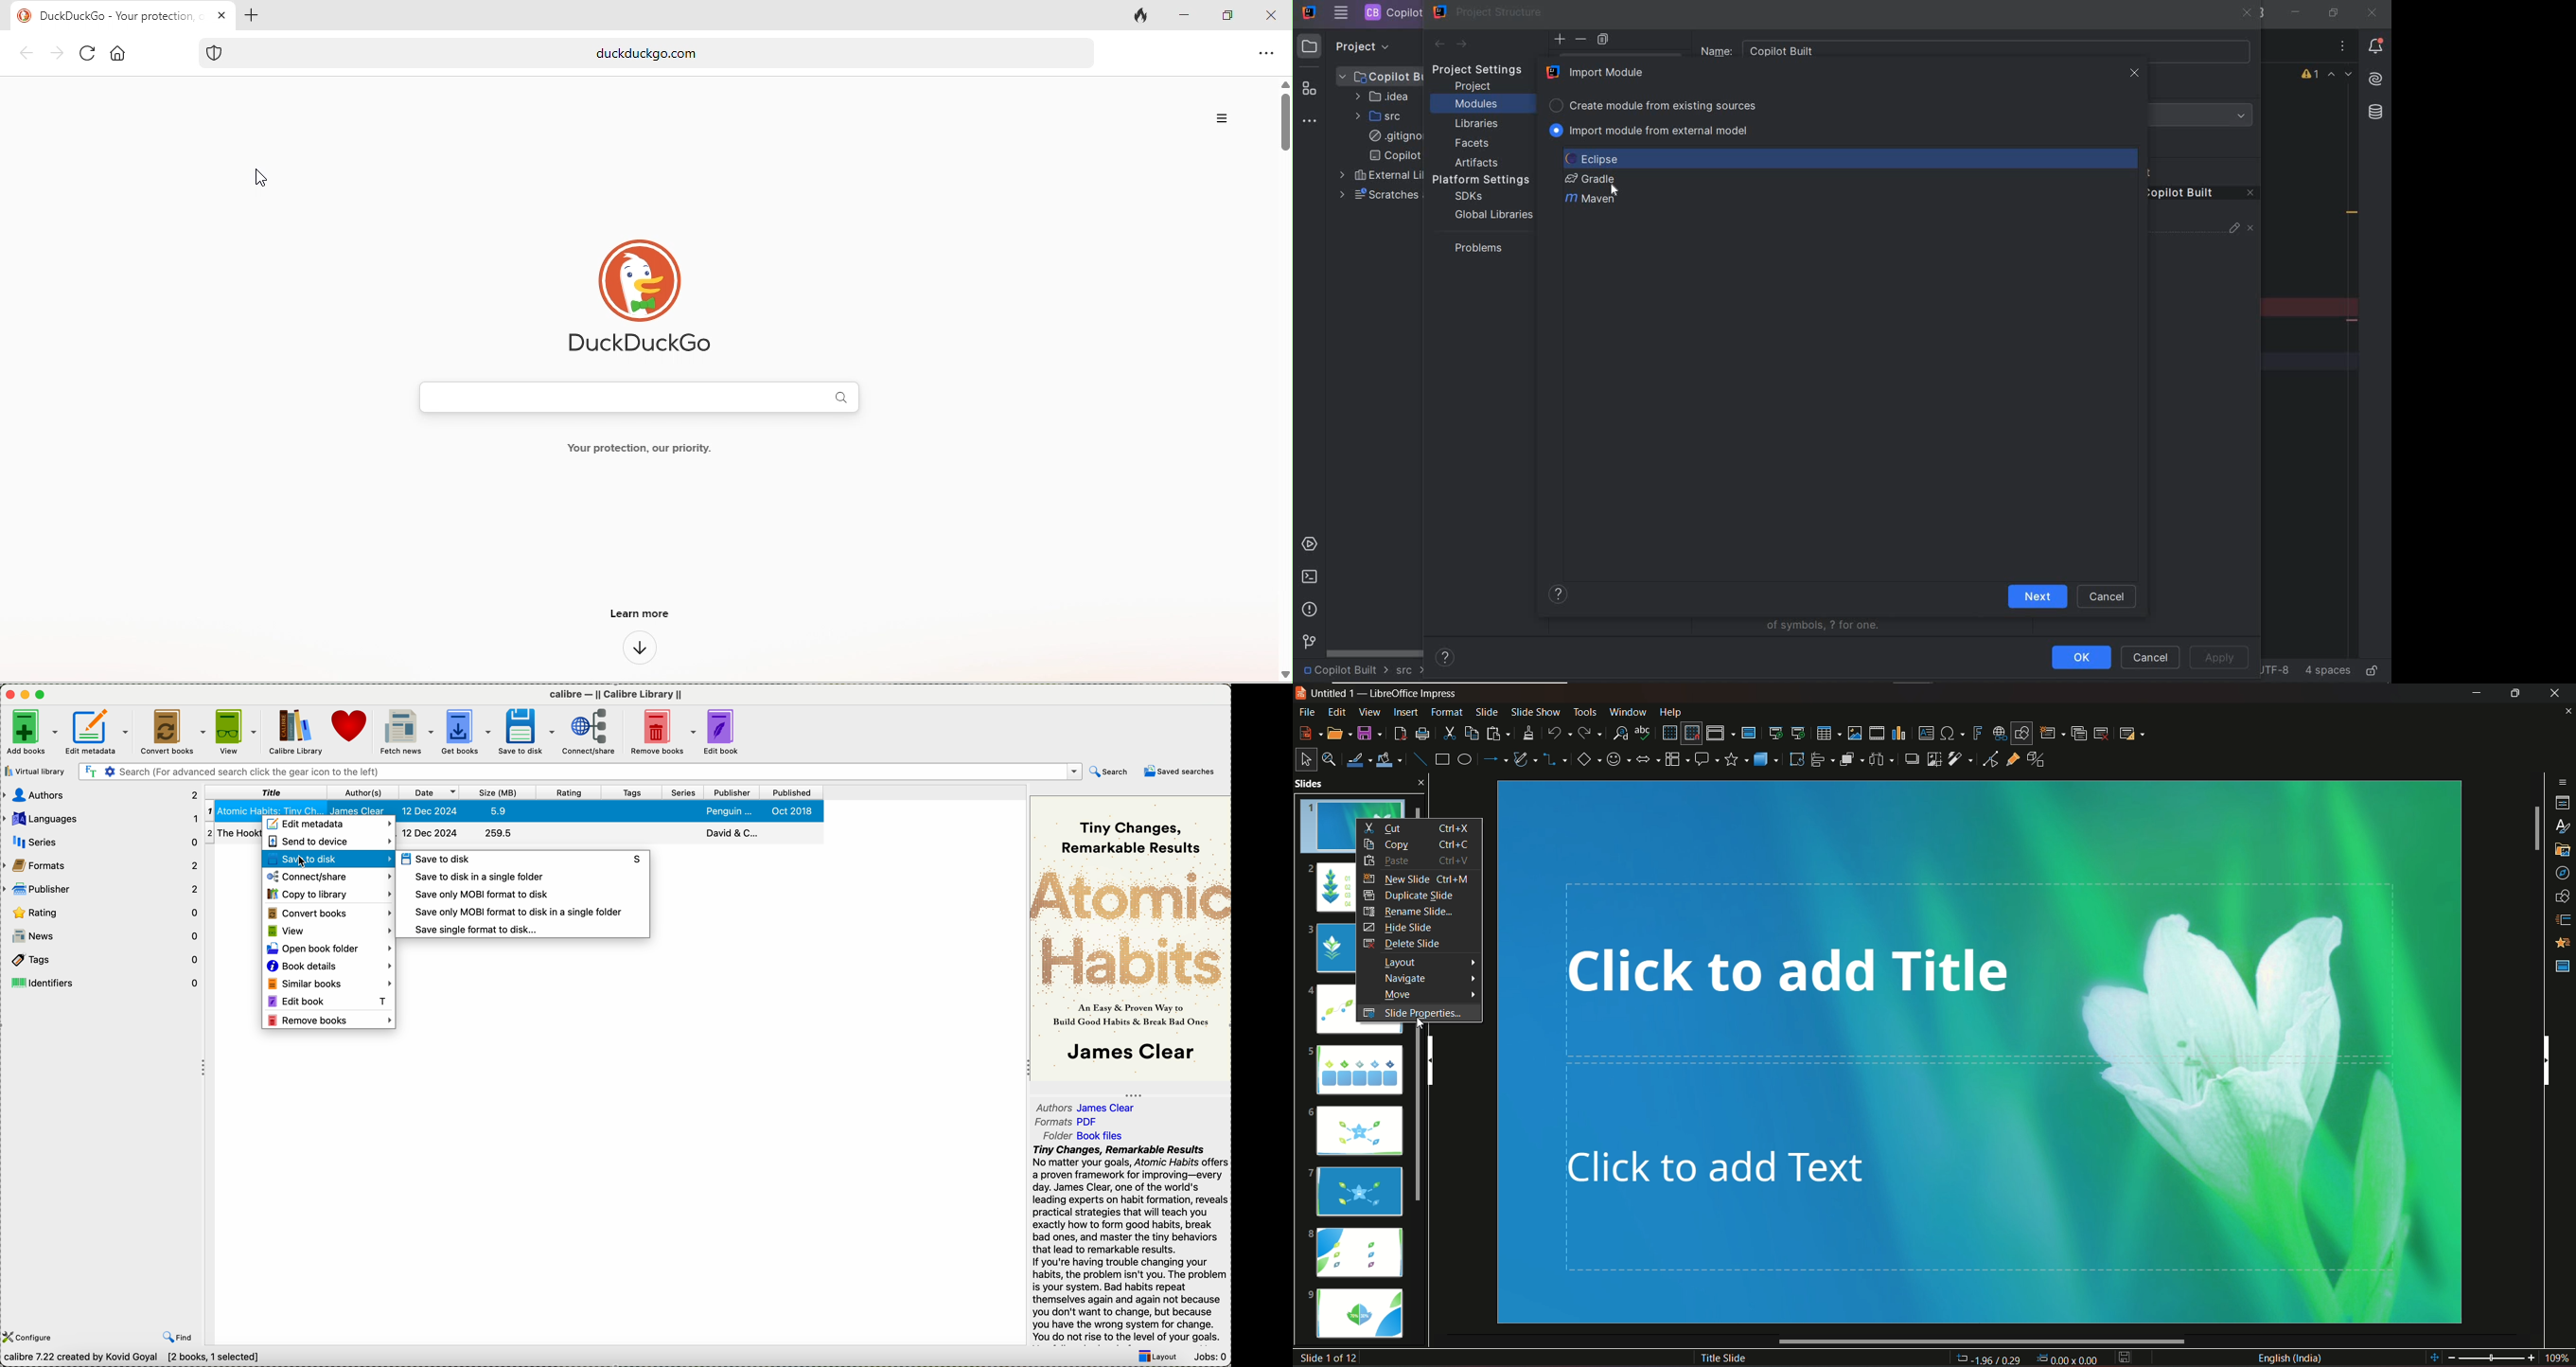 This screenshot has width=2576, height=1372. I want to click on click on the first book, so click(512, 808).